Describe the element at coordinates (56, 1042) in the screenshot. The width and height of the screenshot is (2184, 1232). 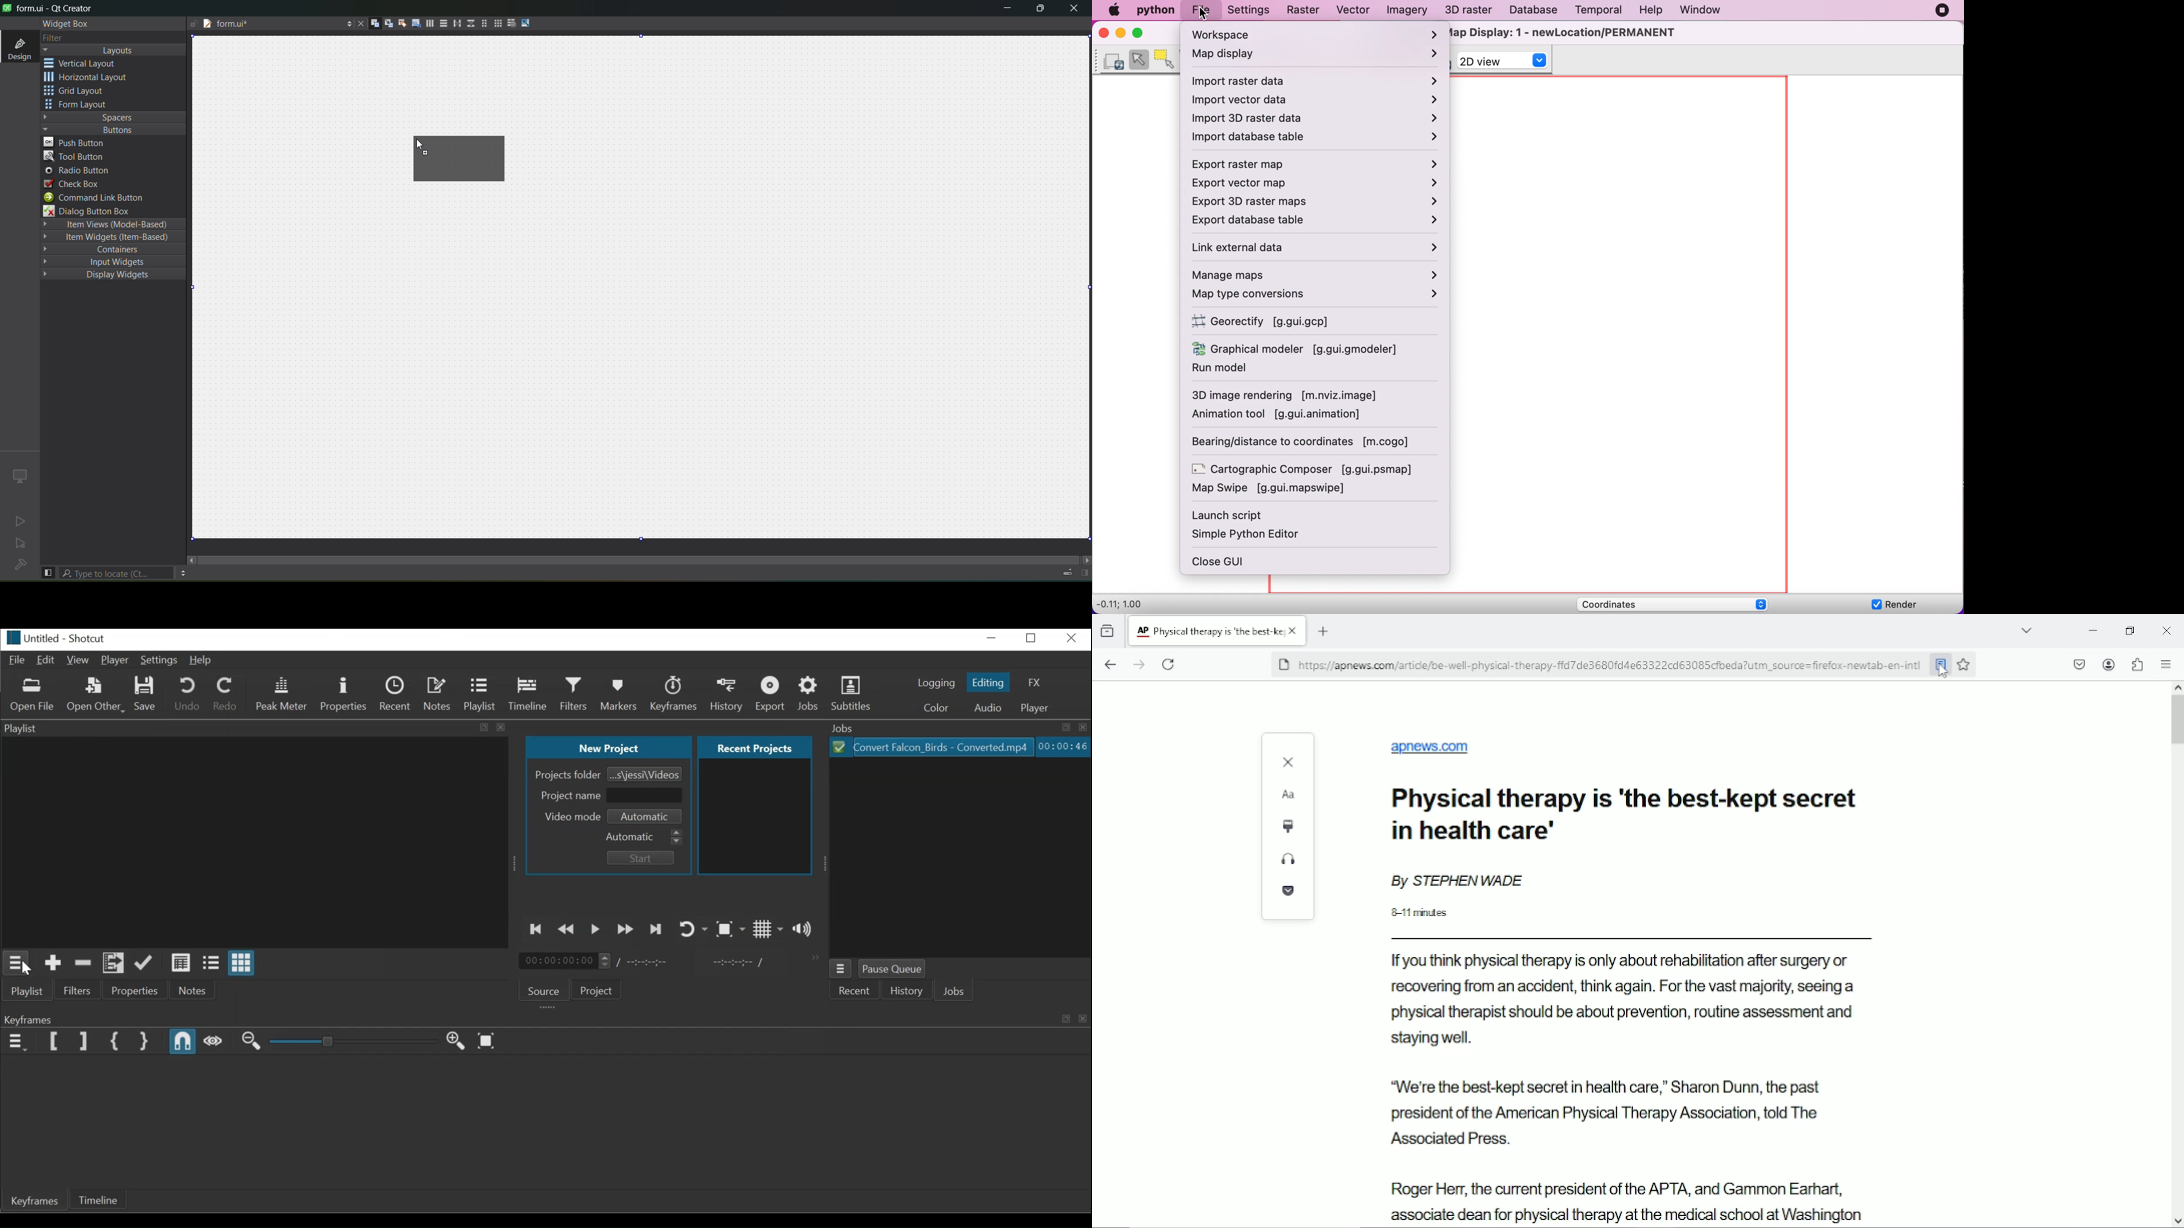
I see `Set Filter First` at that location.